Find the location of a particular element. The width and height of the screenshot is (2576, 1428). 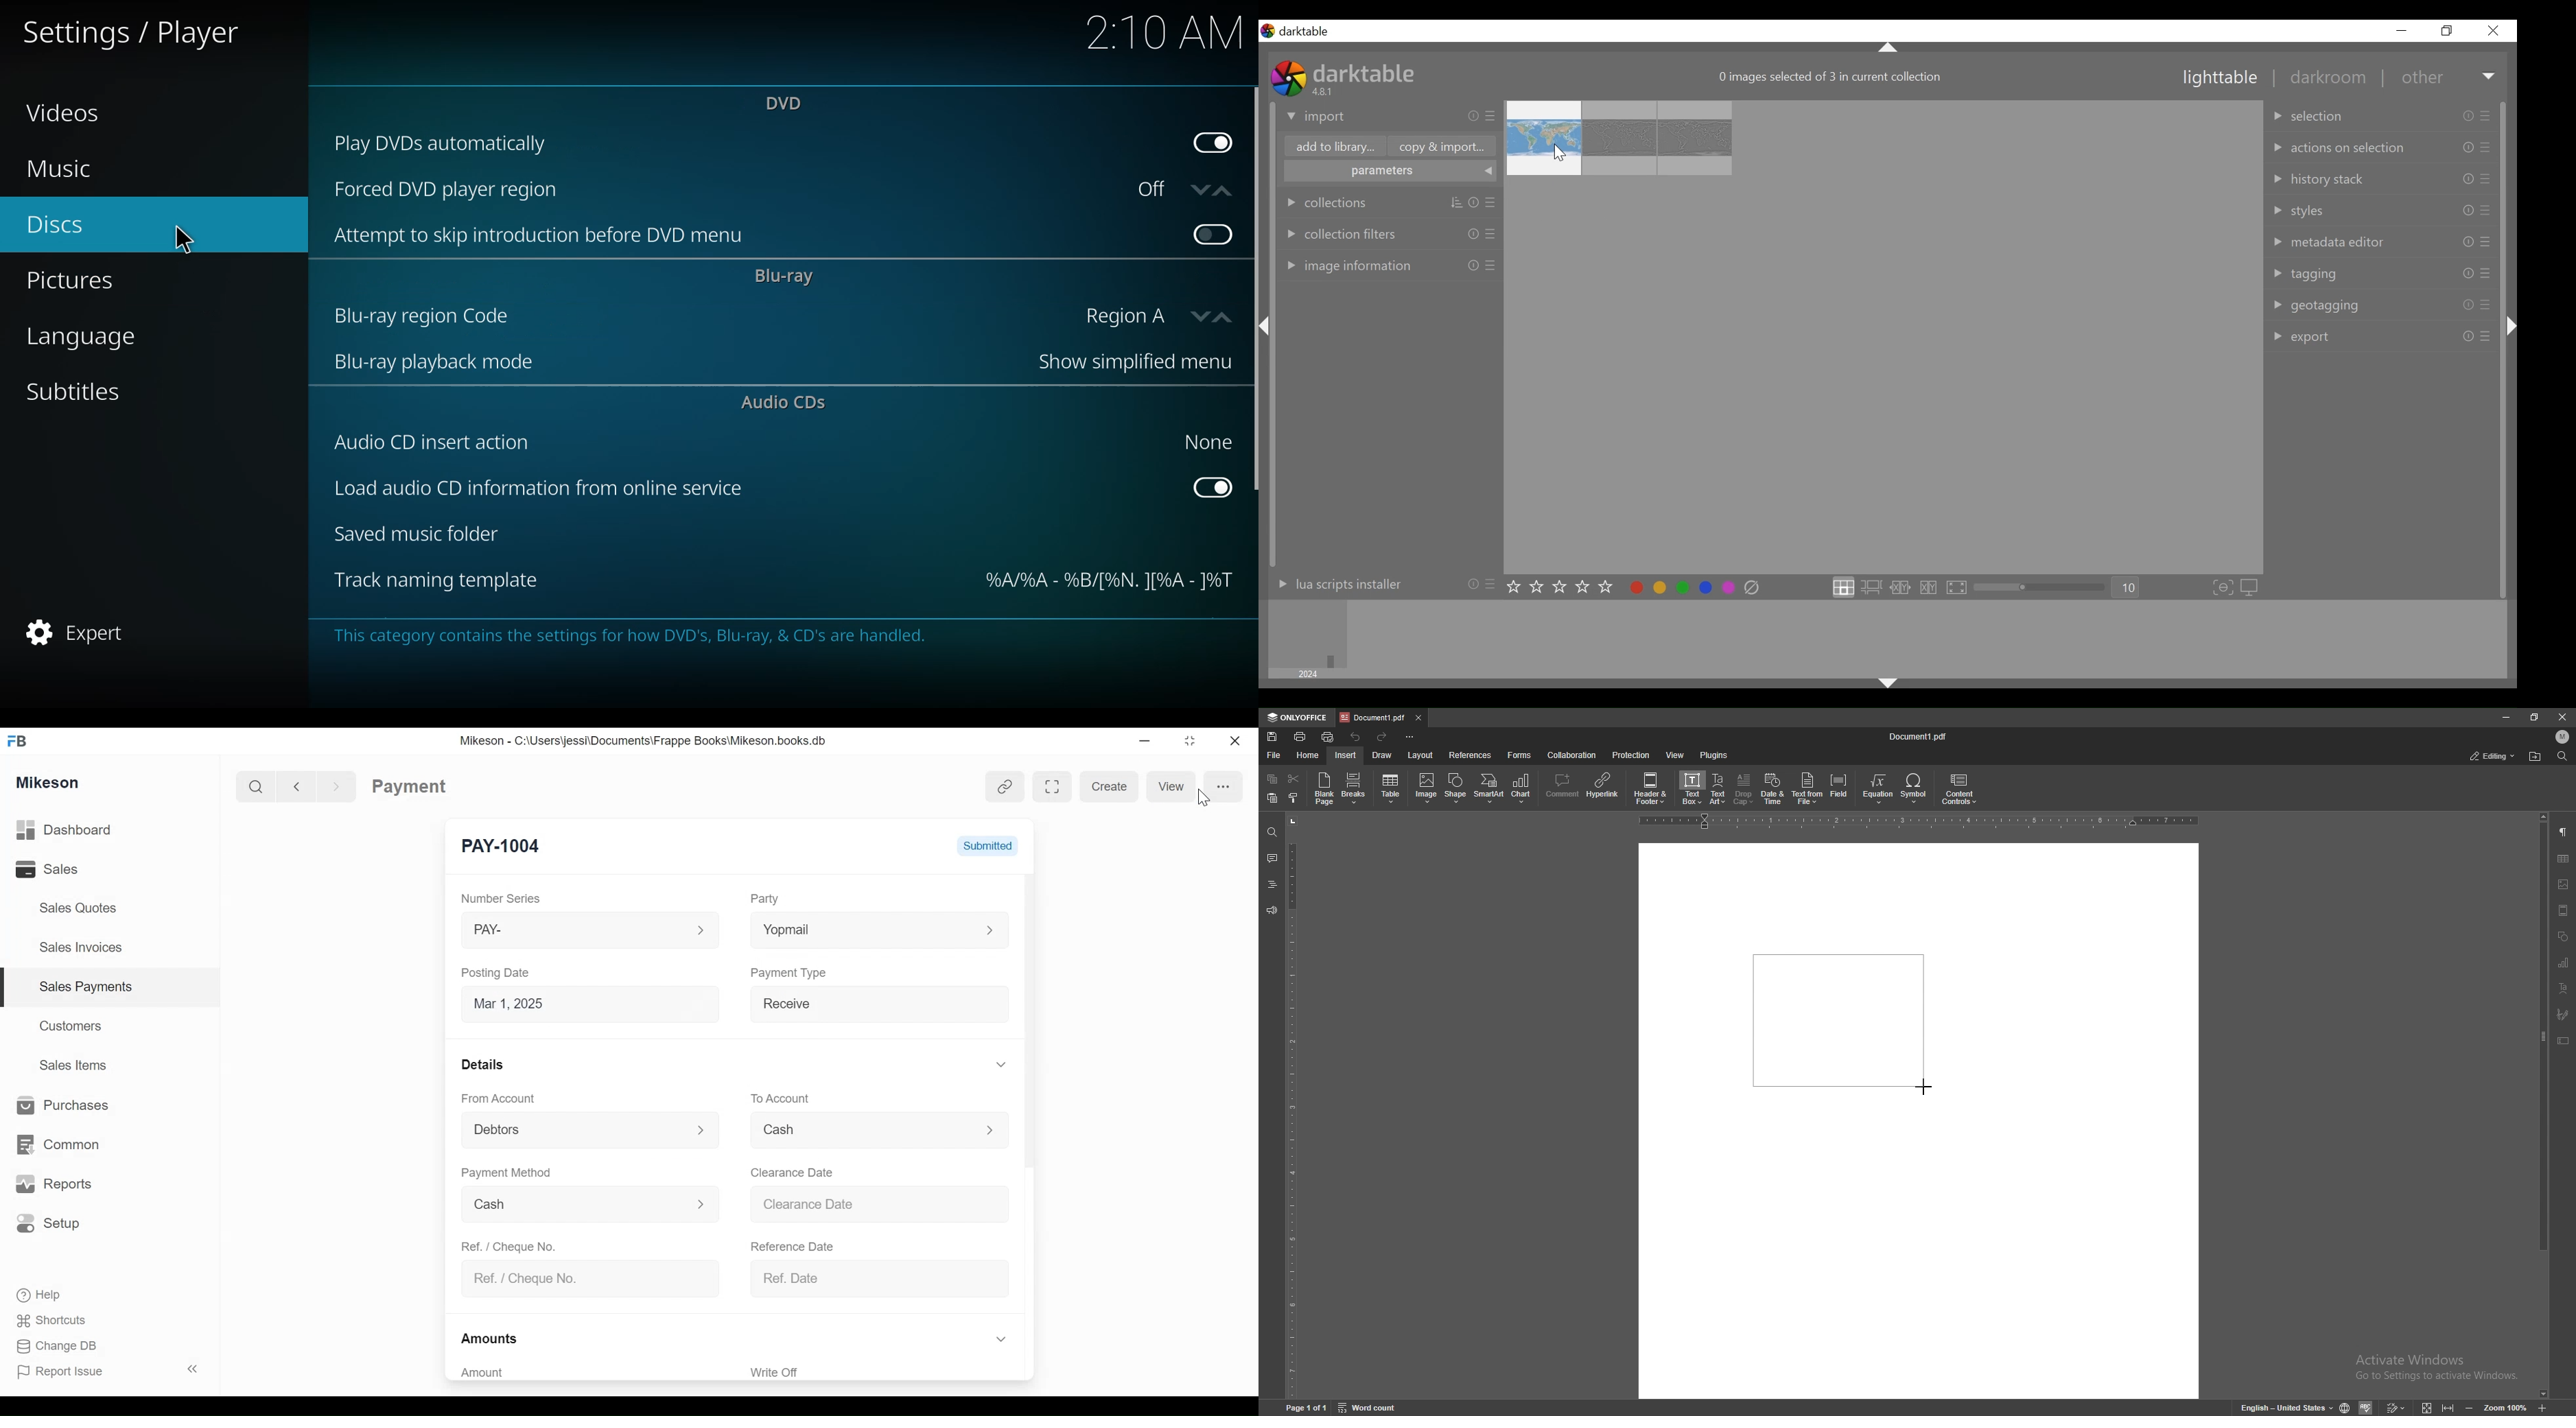

file is located at coordinates (1274, 755).